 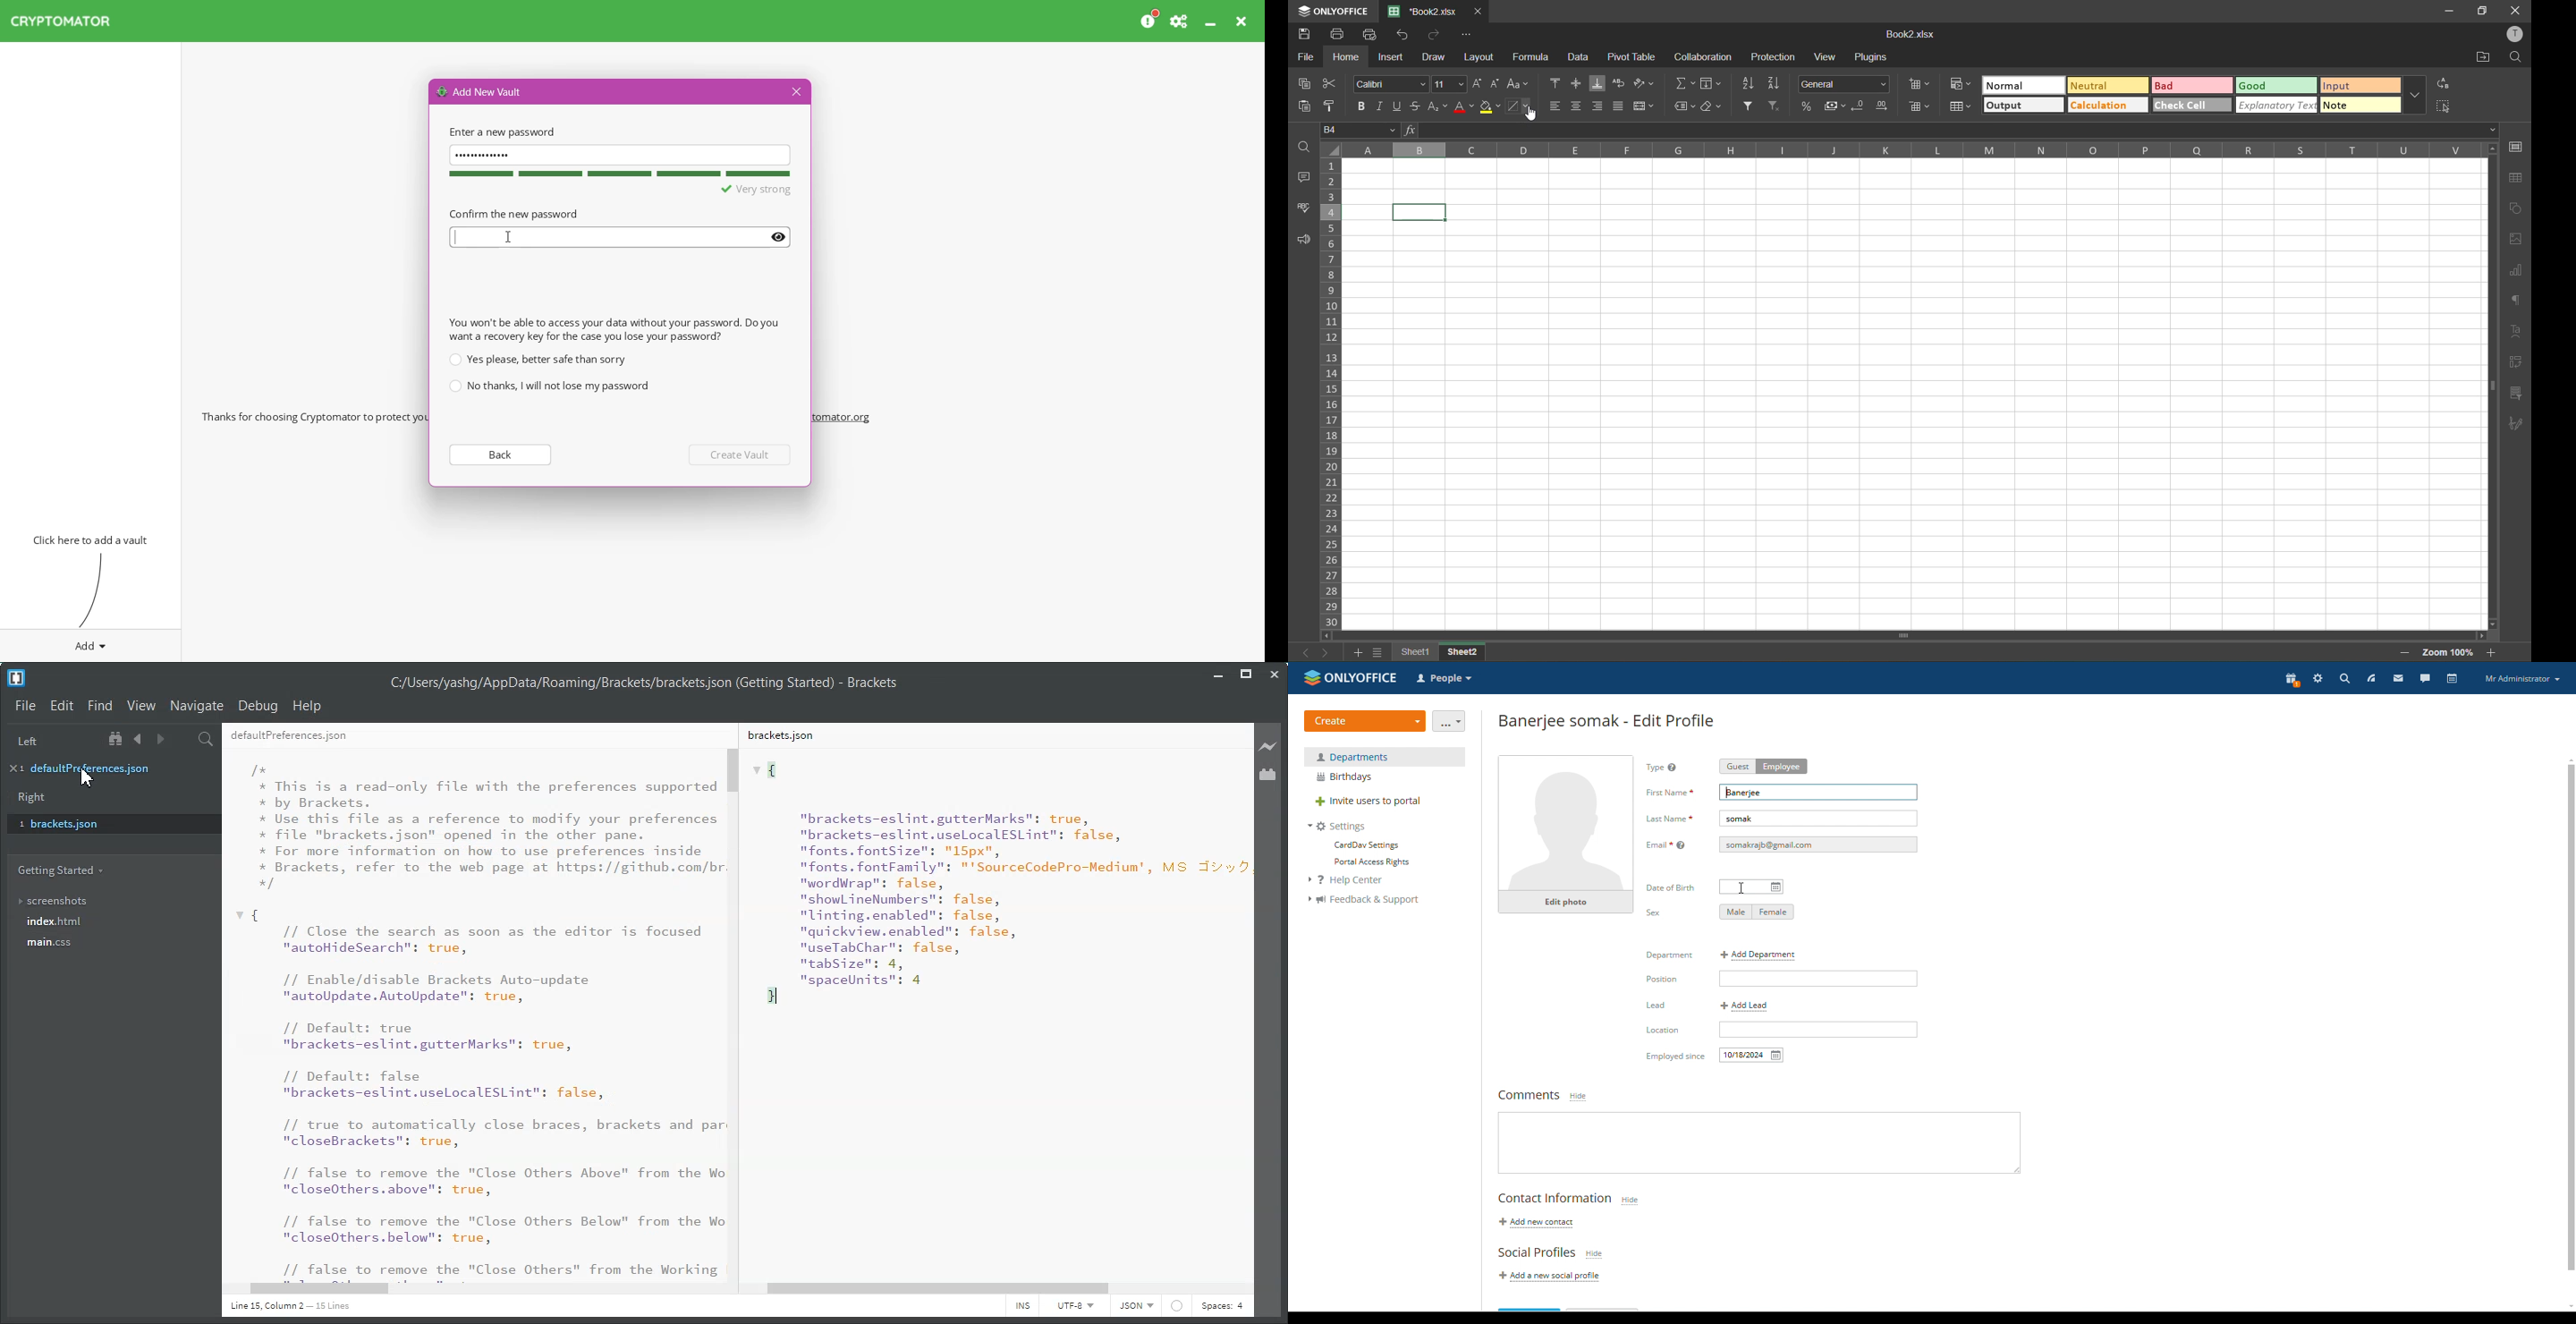 I want to click on profile, so click(x=2515, y=35).